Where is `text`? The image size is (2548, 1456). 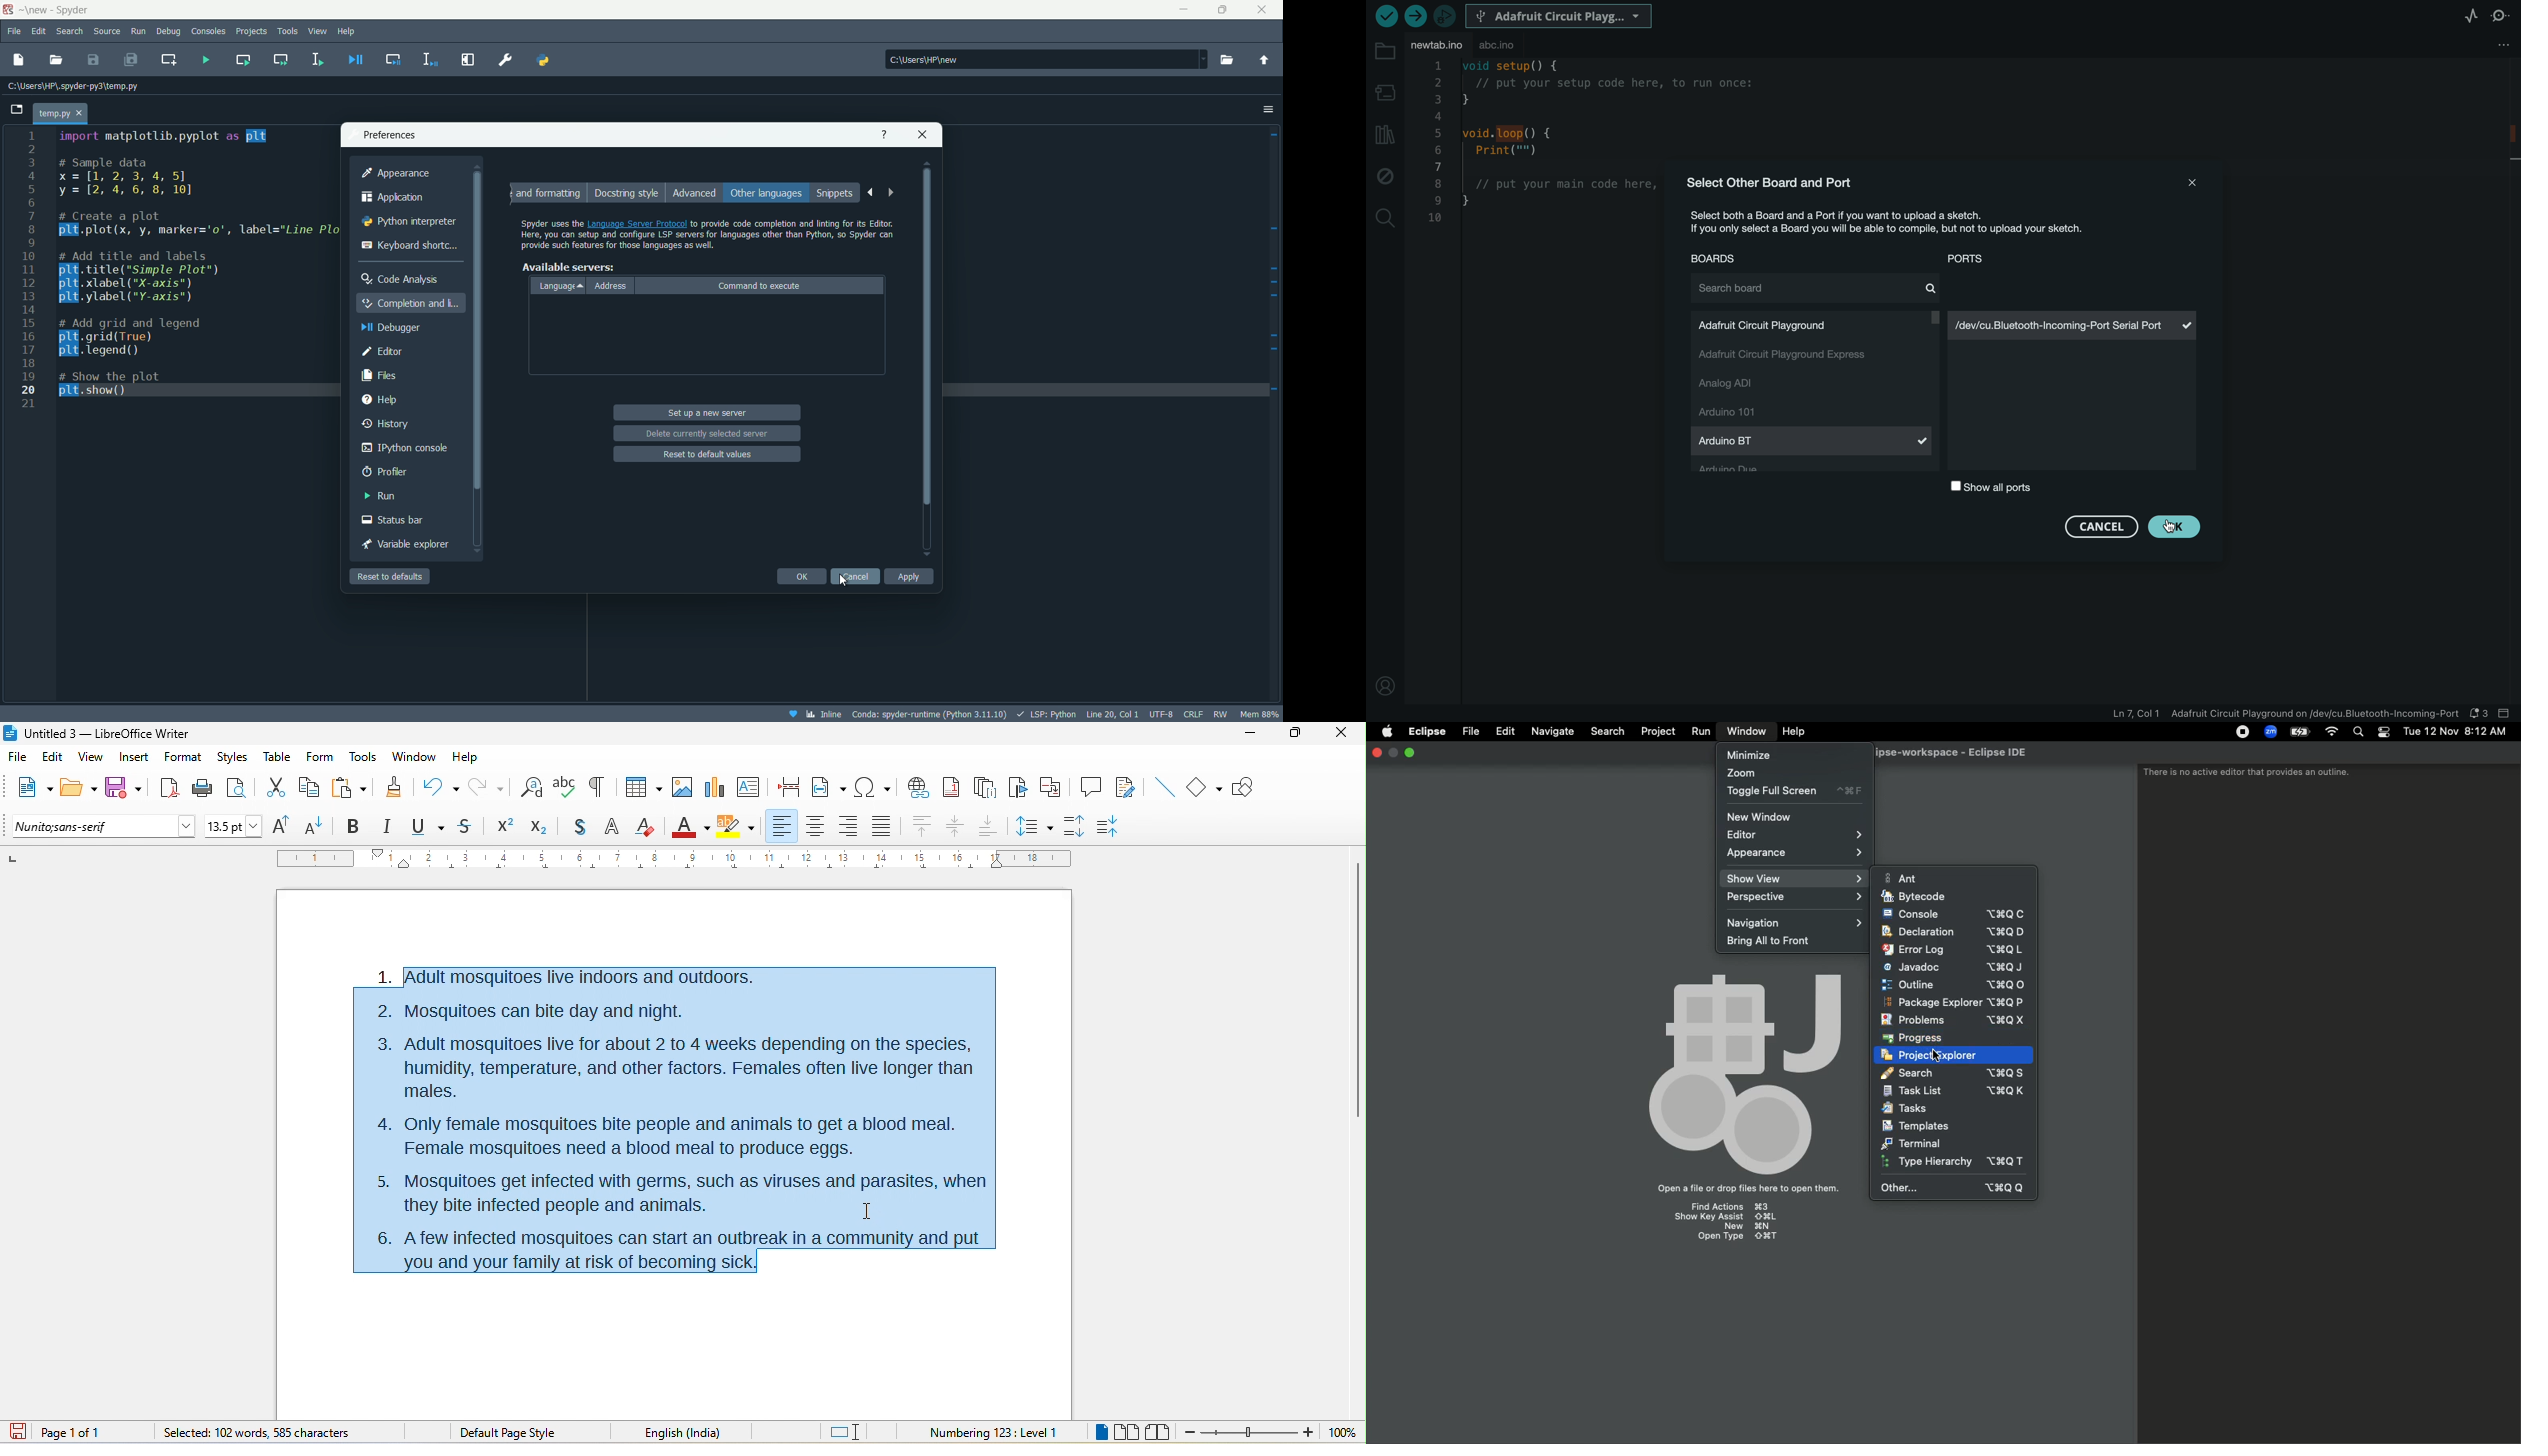 text is located at coordinates (708, 231).